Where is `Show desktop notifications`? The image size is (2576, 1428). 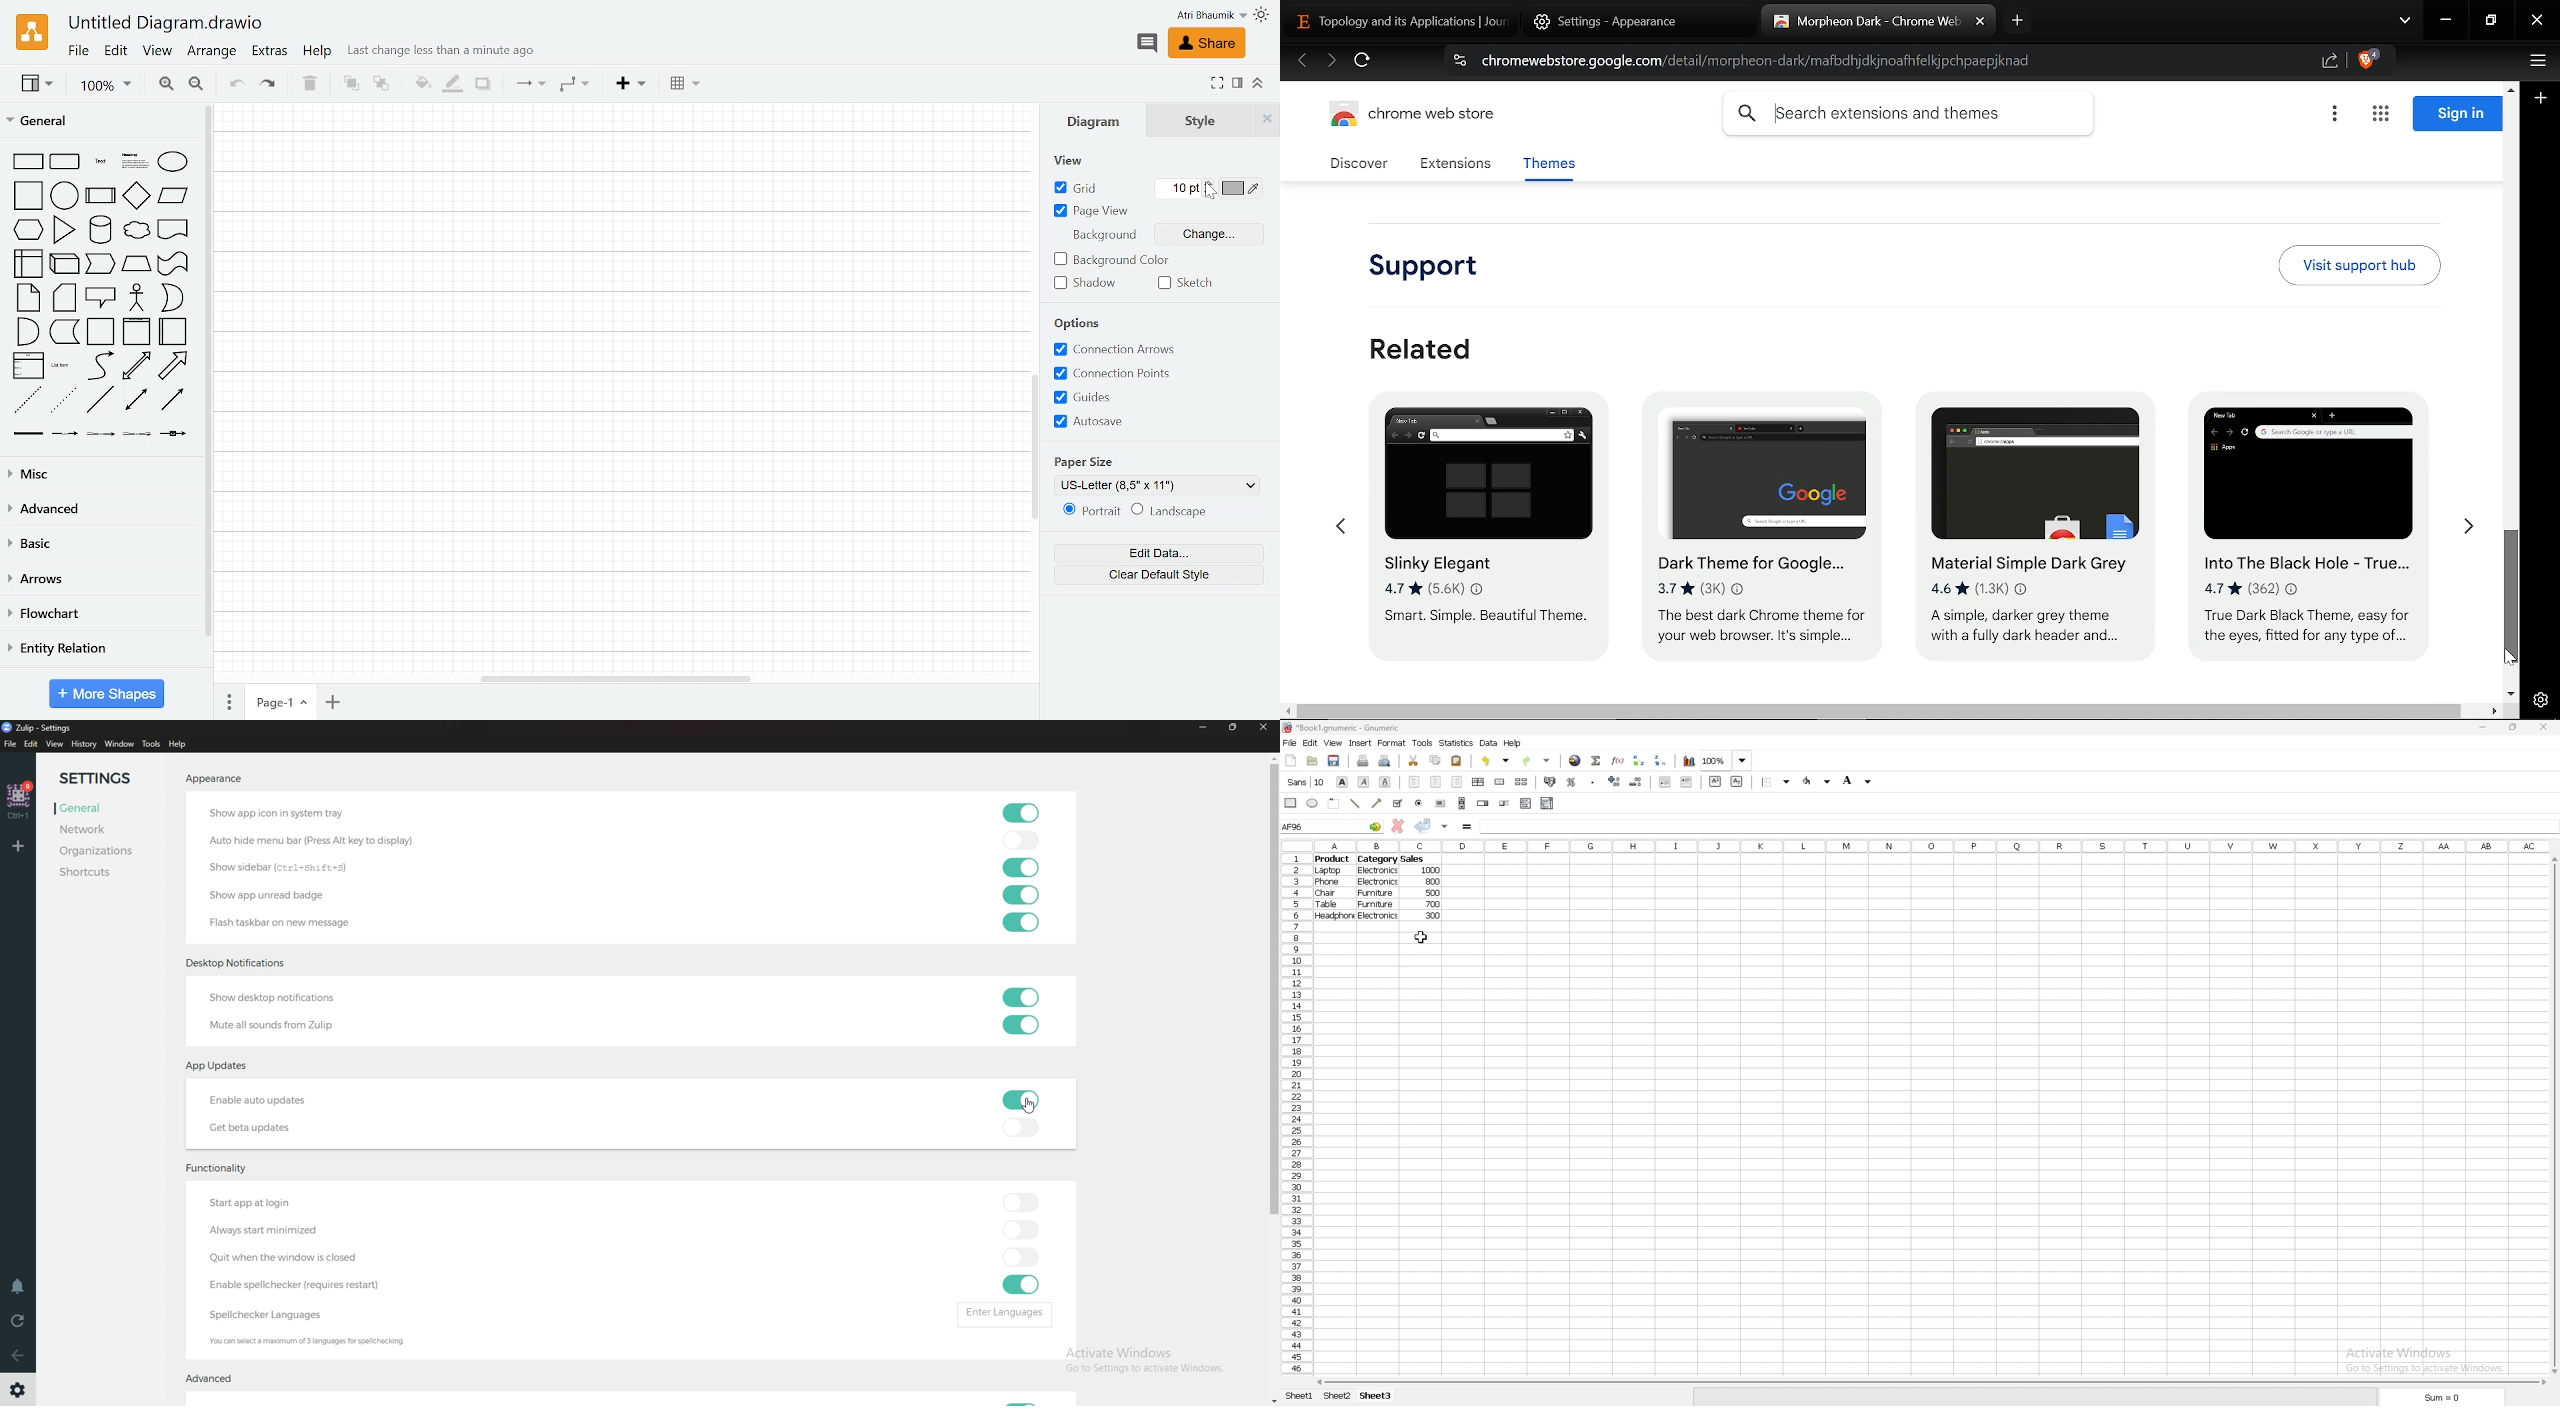
Show desktop notifications is located at coordinates (285, 997).